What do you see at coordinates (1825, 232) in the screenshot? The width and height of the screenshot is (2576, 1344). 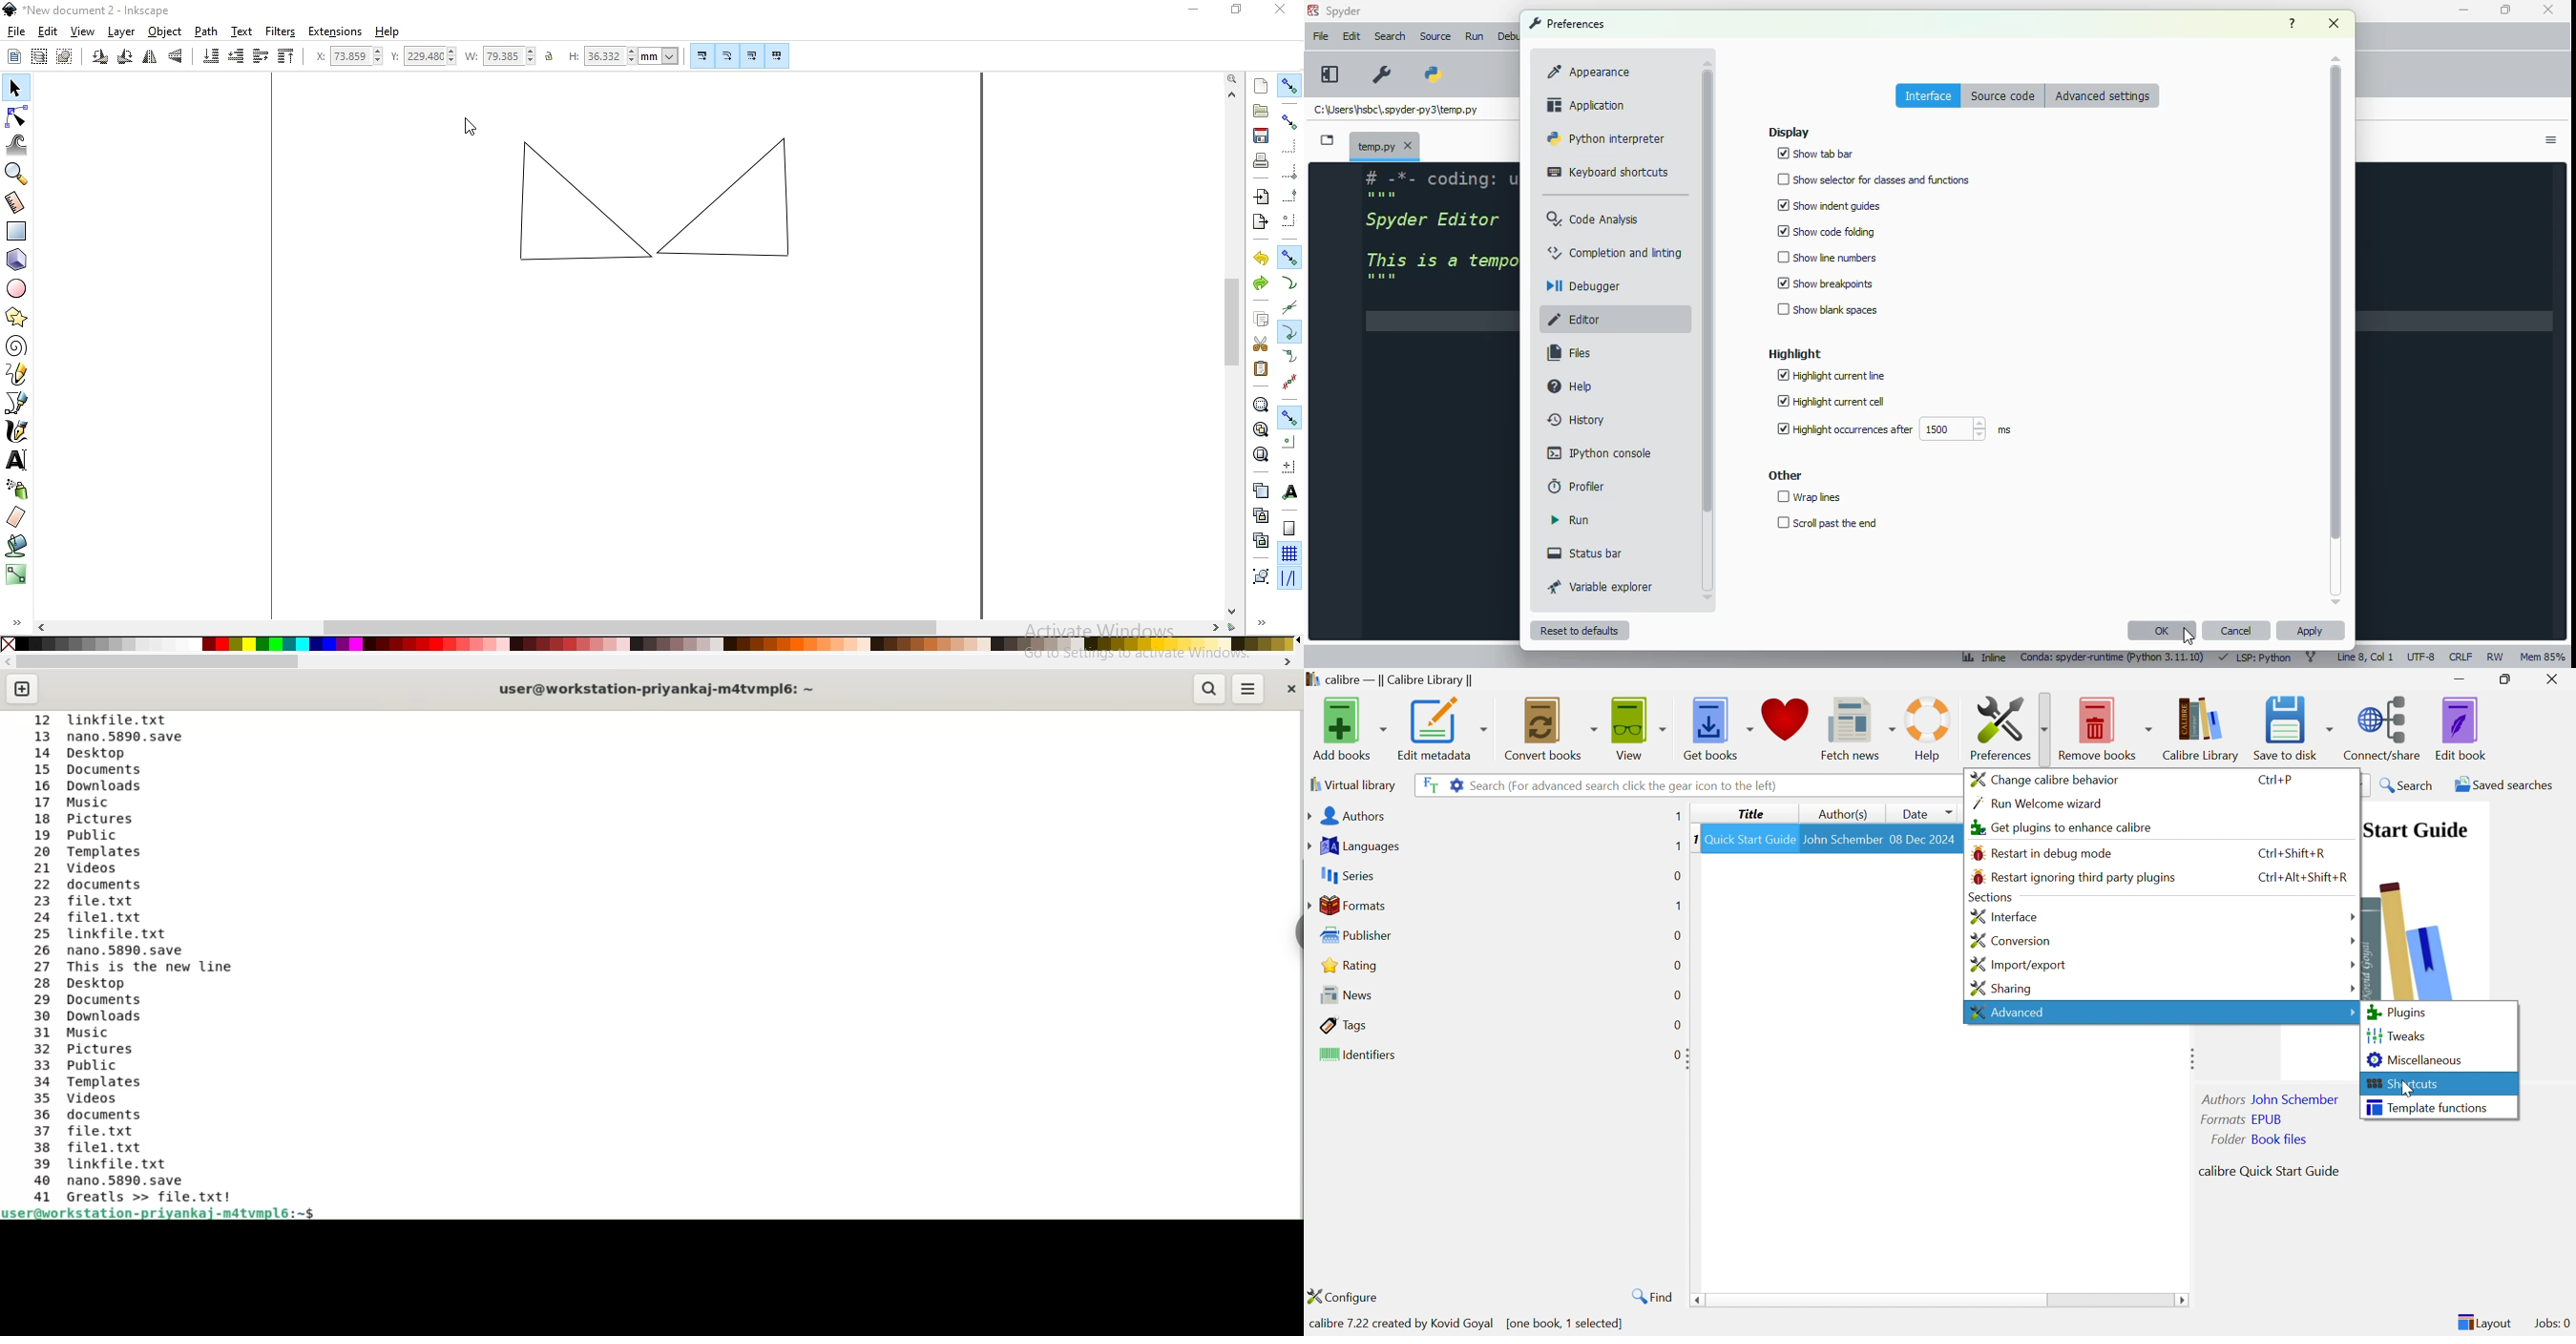 I see `show code folding` at bounding box center [1825, 232].